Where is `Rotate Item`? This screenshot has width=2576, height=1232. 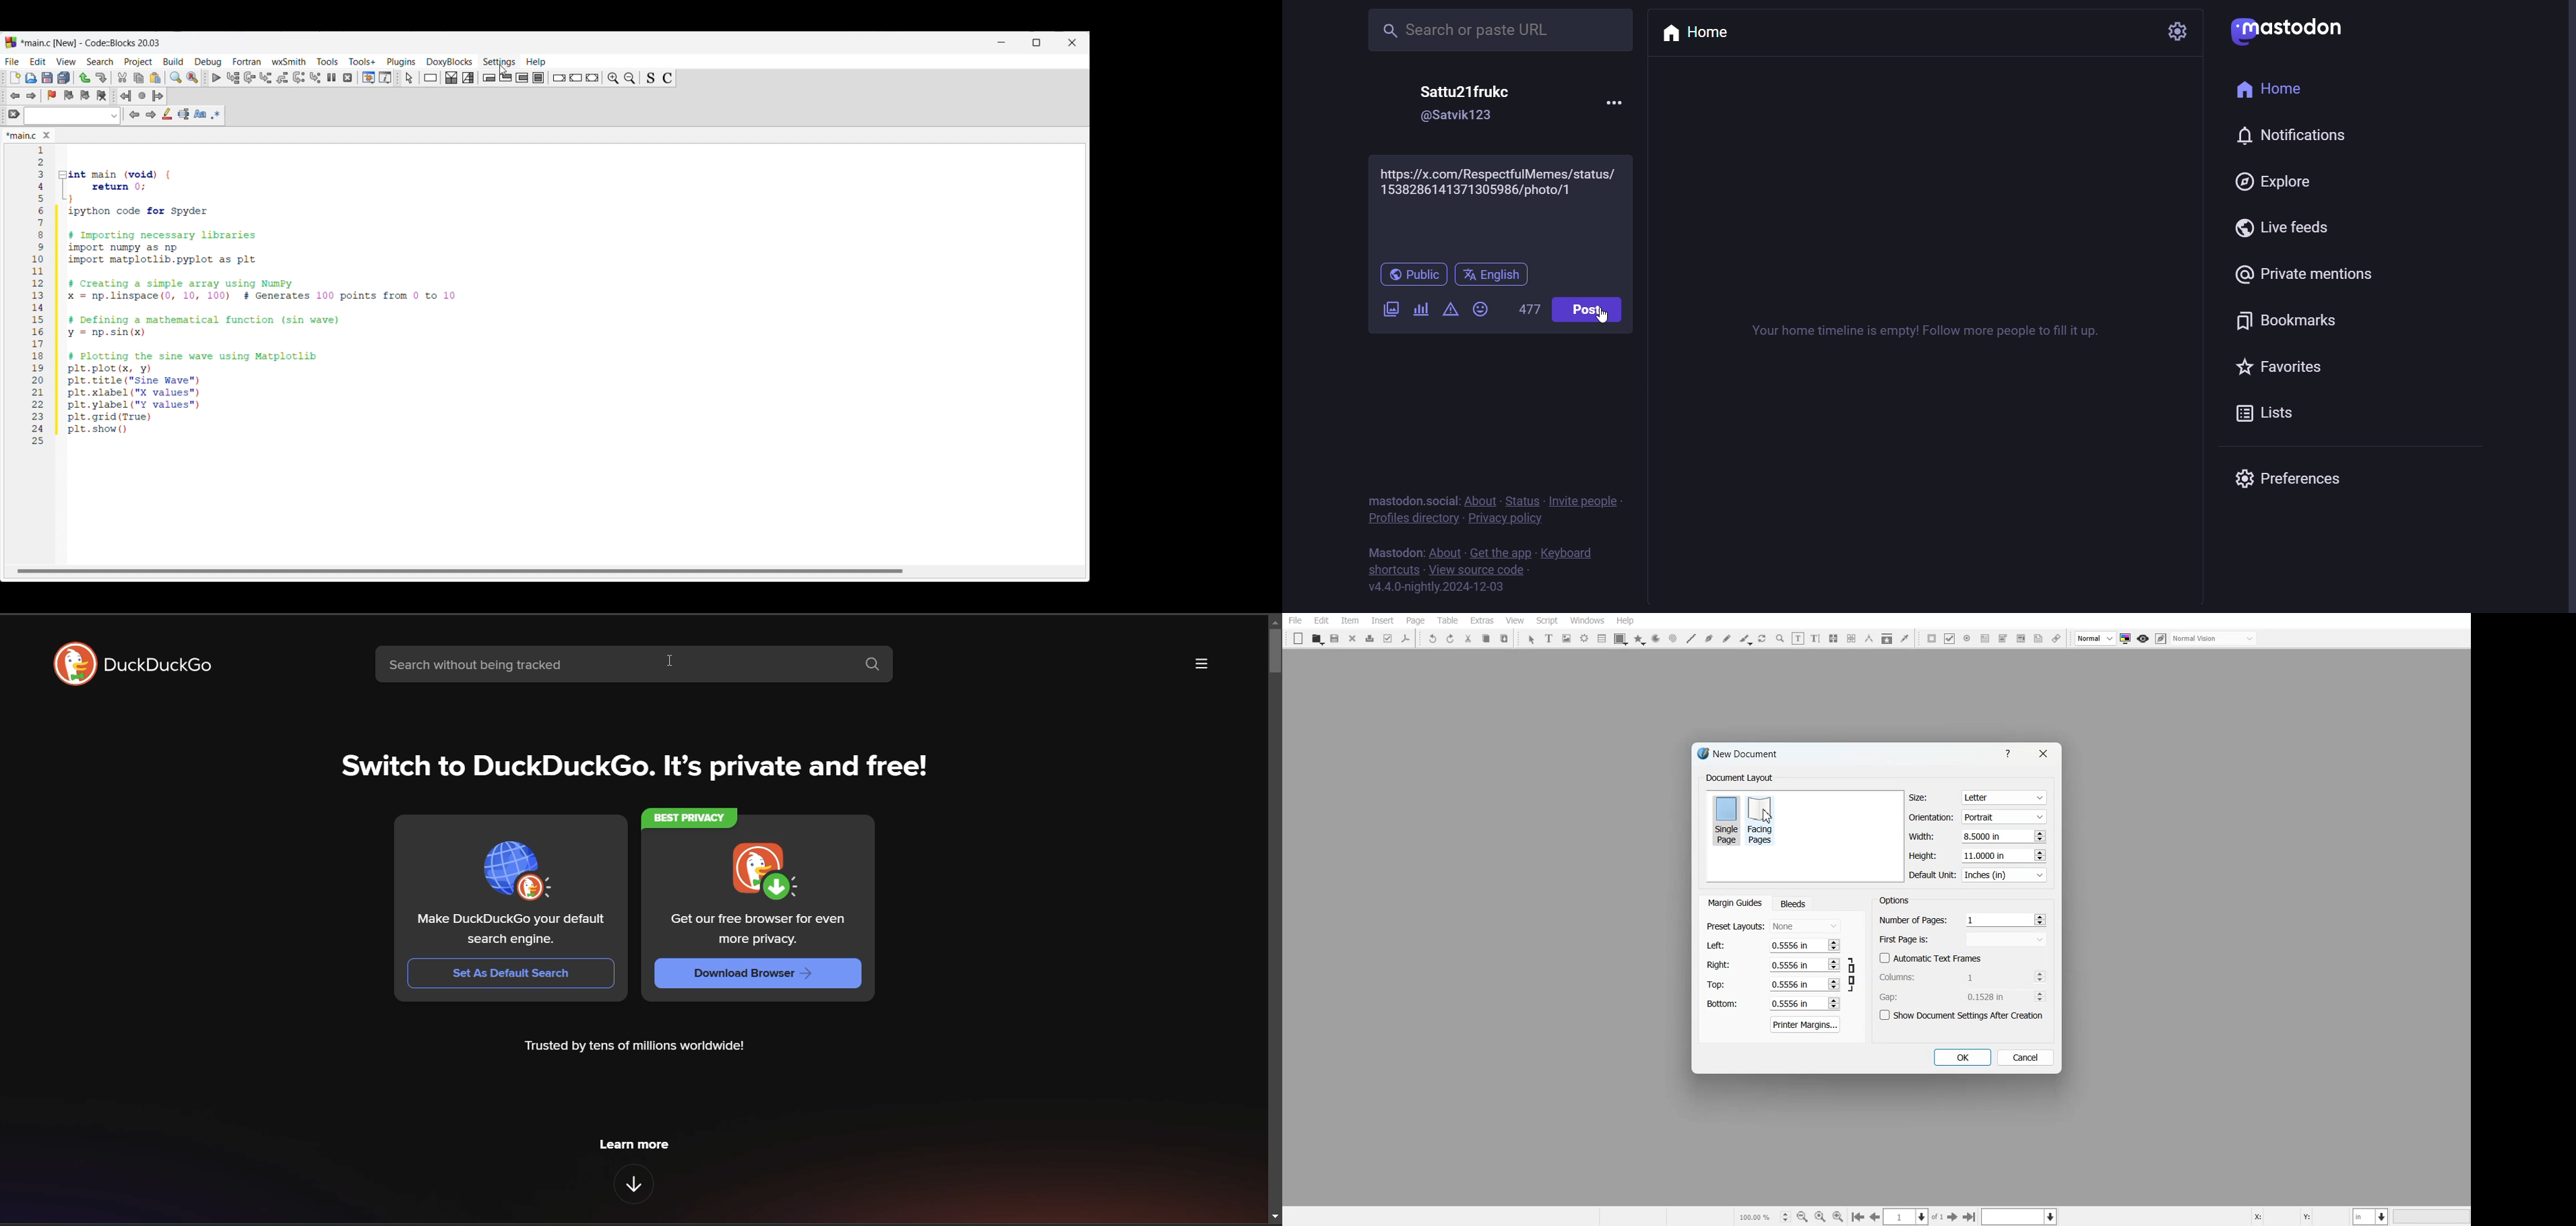
Rotate Item is located at coordinates (1764, 639).